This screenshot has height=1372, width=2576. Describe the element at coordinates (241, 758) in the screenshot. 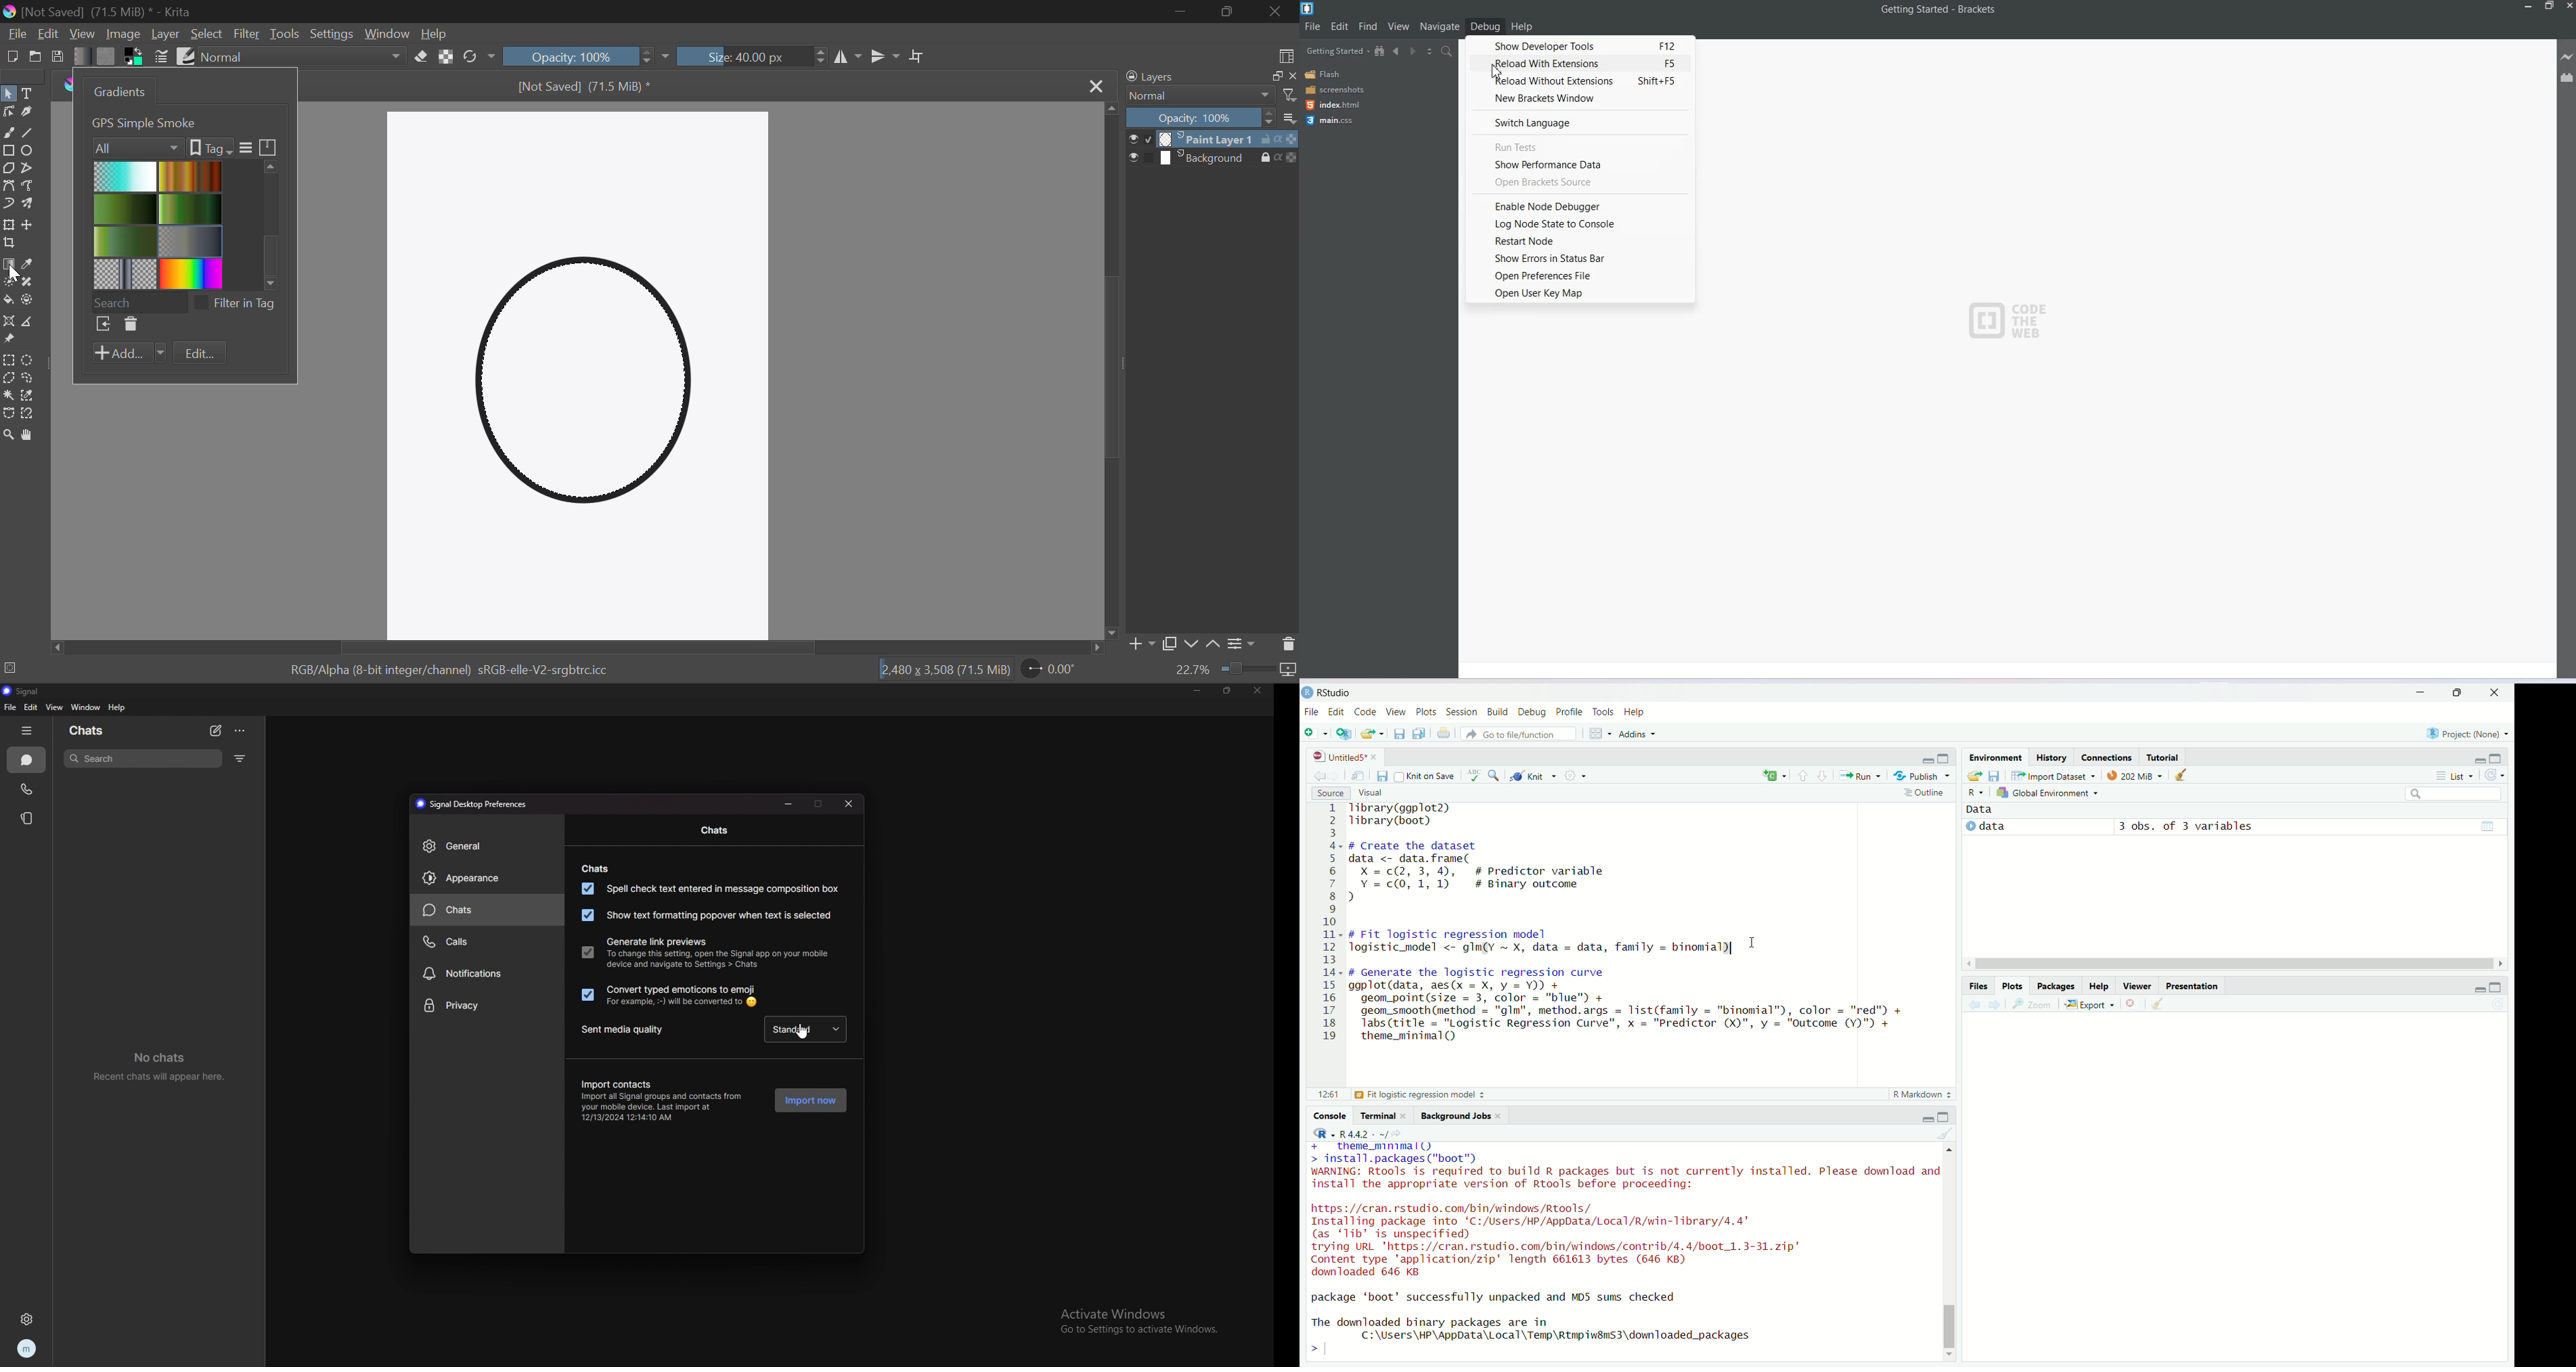

I see `filter` at that location.